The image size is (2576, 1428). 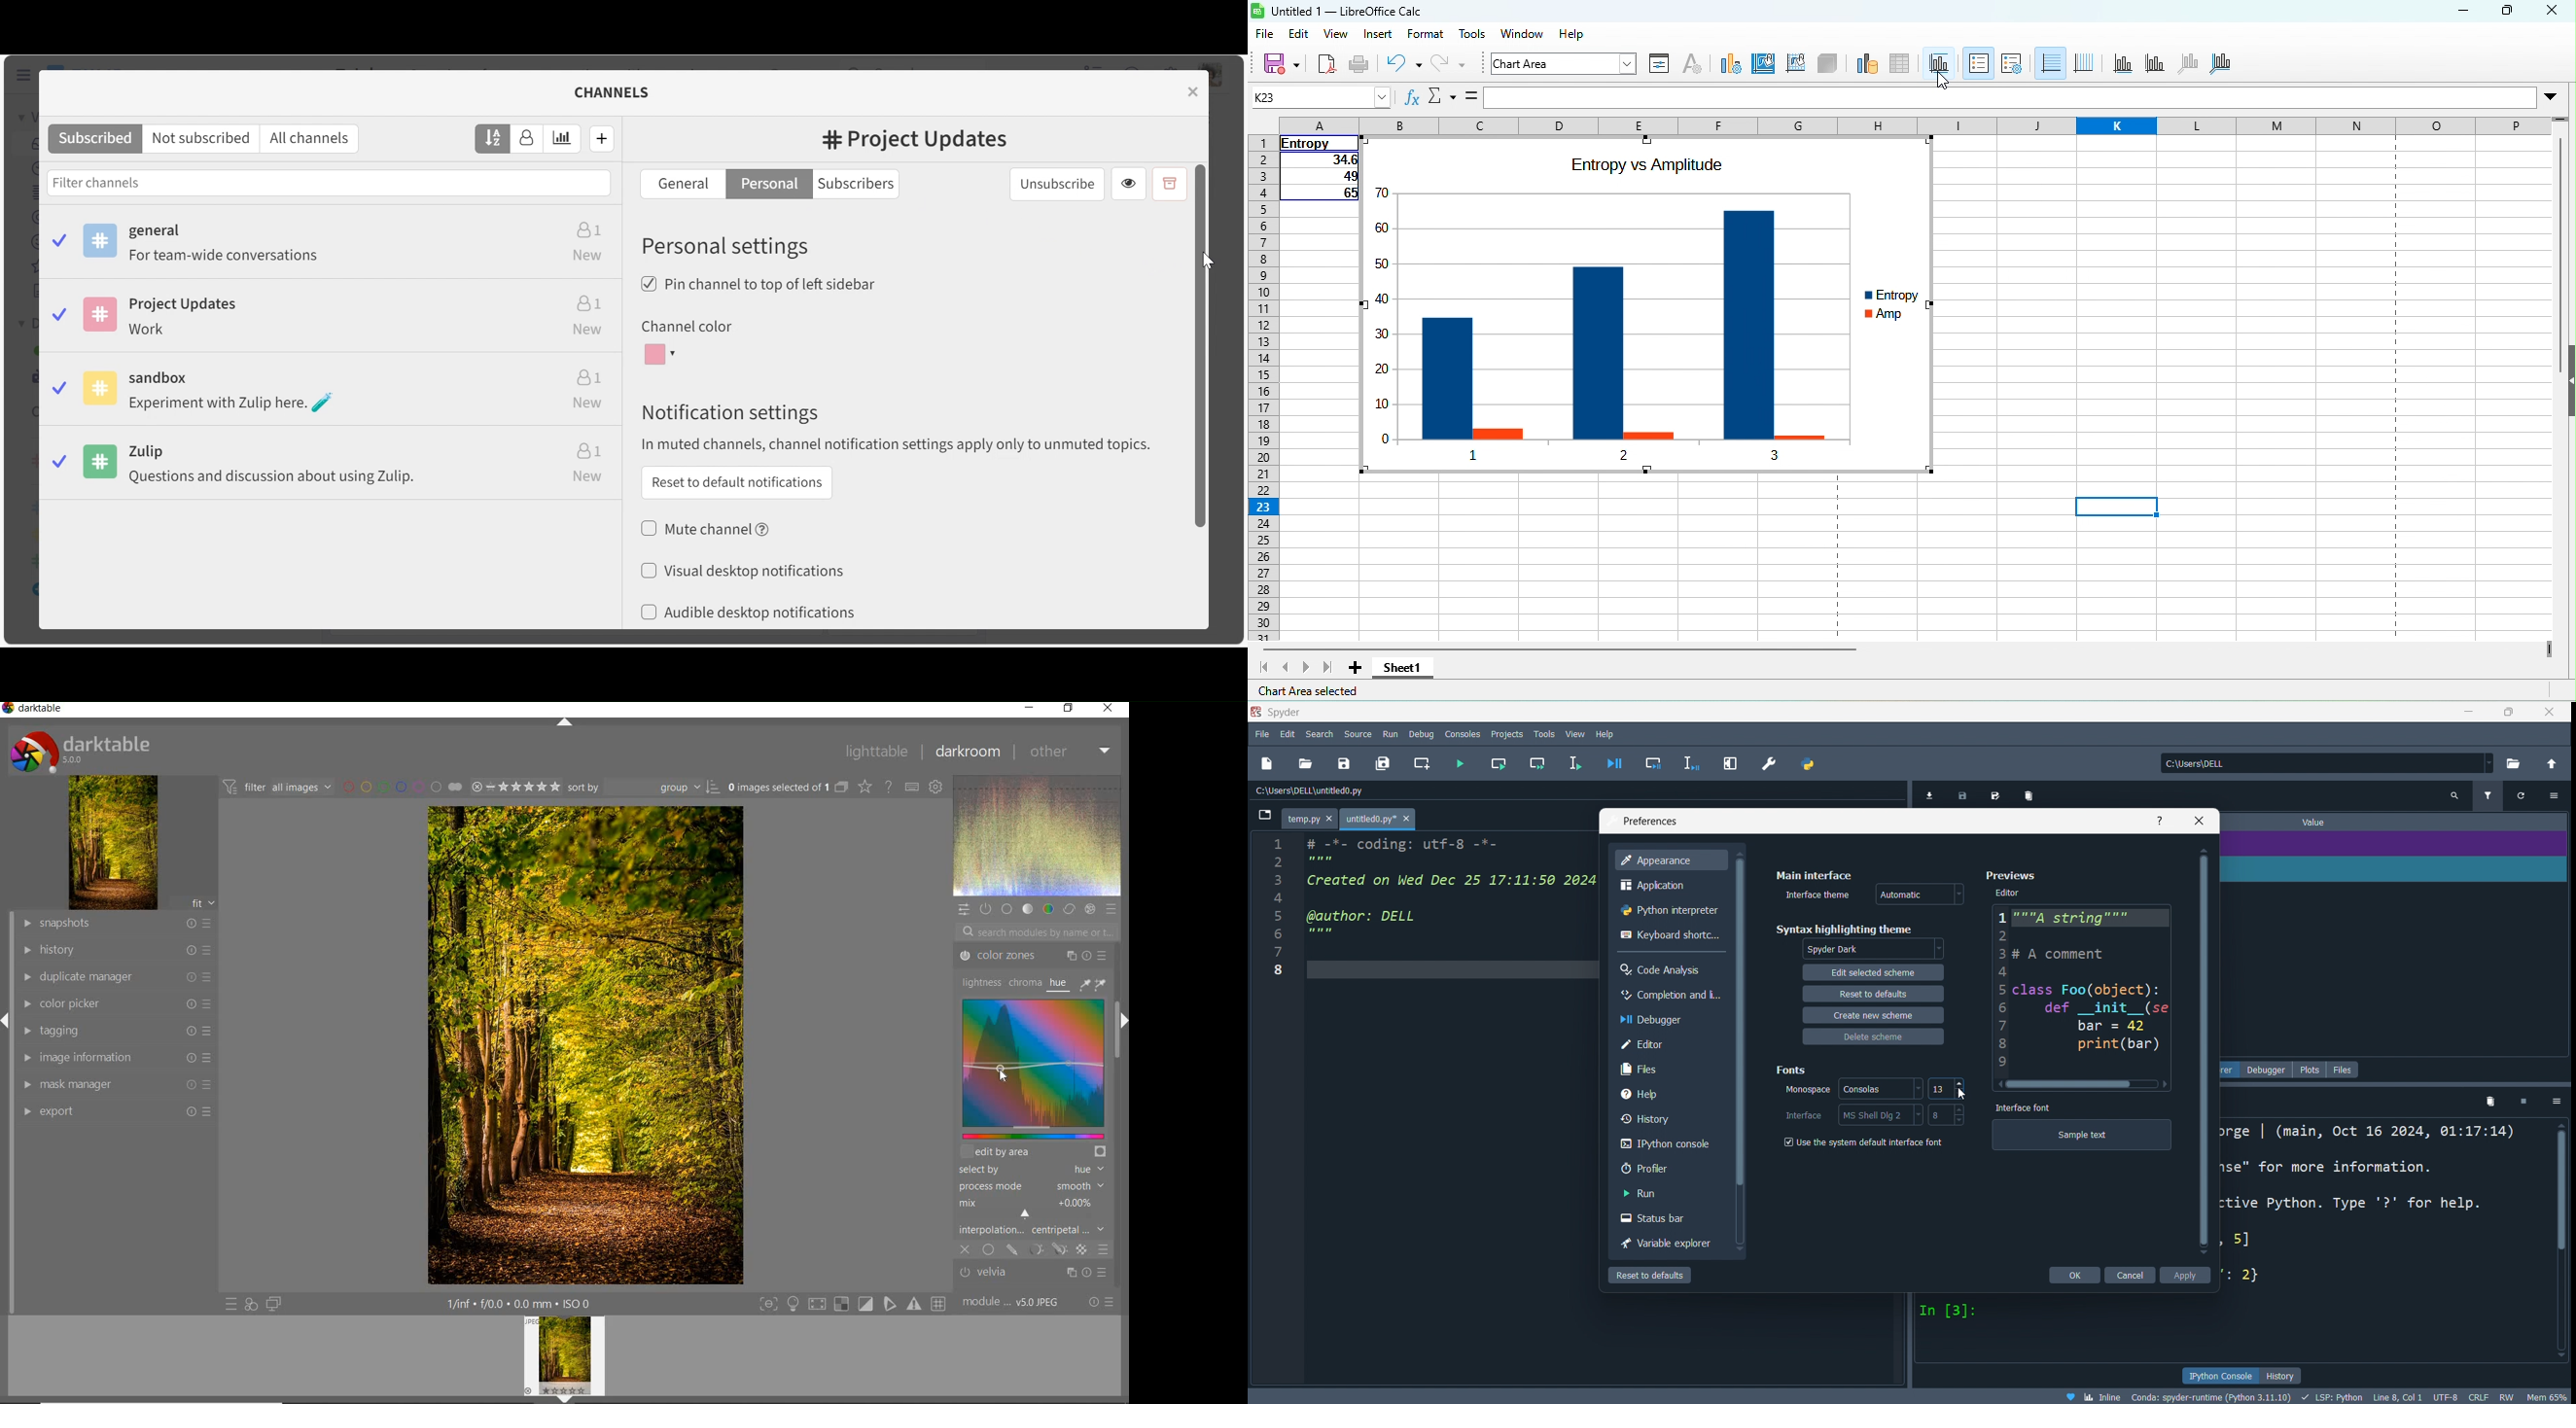 What do you see at coordinates (1036, 1209) in the screenshot?
I see `mix` at bounding box center [1036, 1209].